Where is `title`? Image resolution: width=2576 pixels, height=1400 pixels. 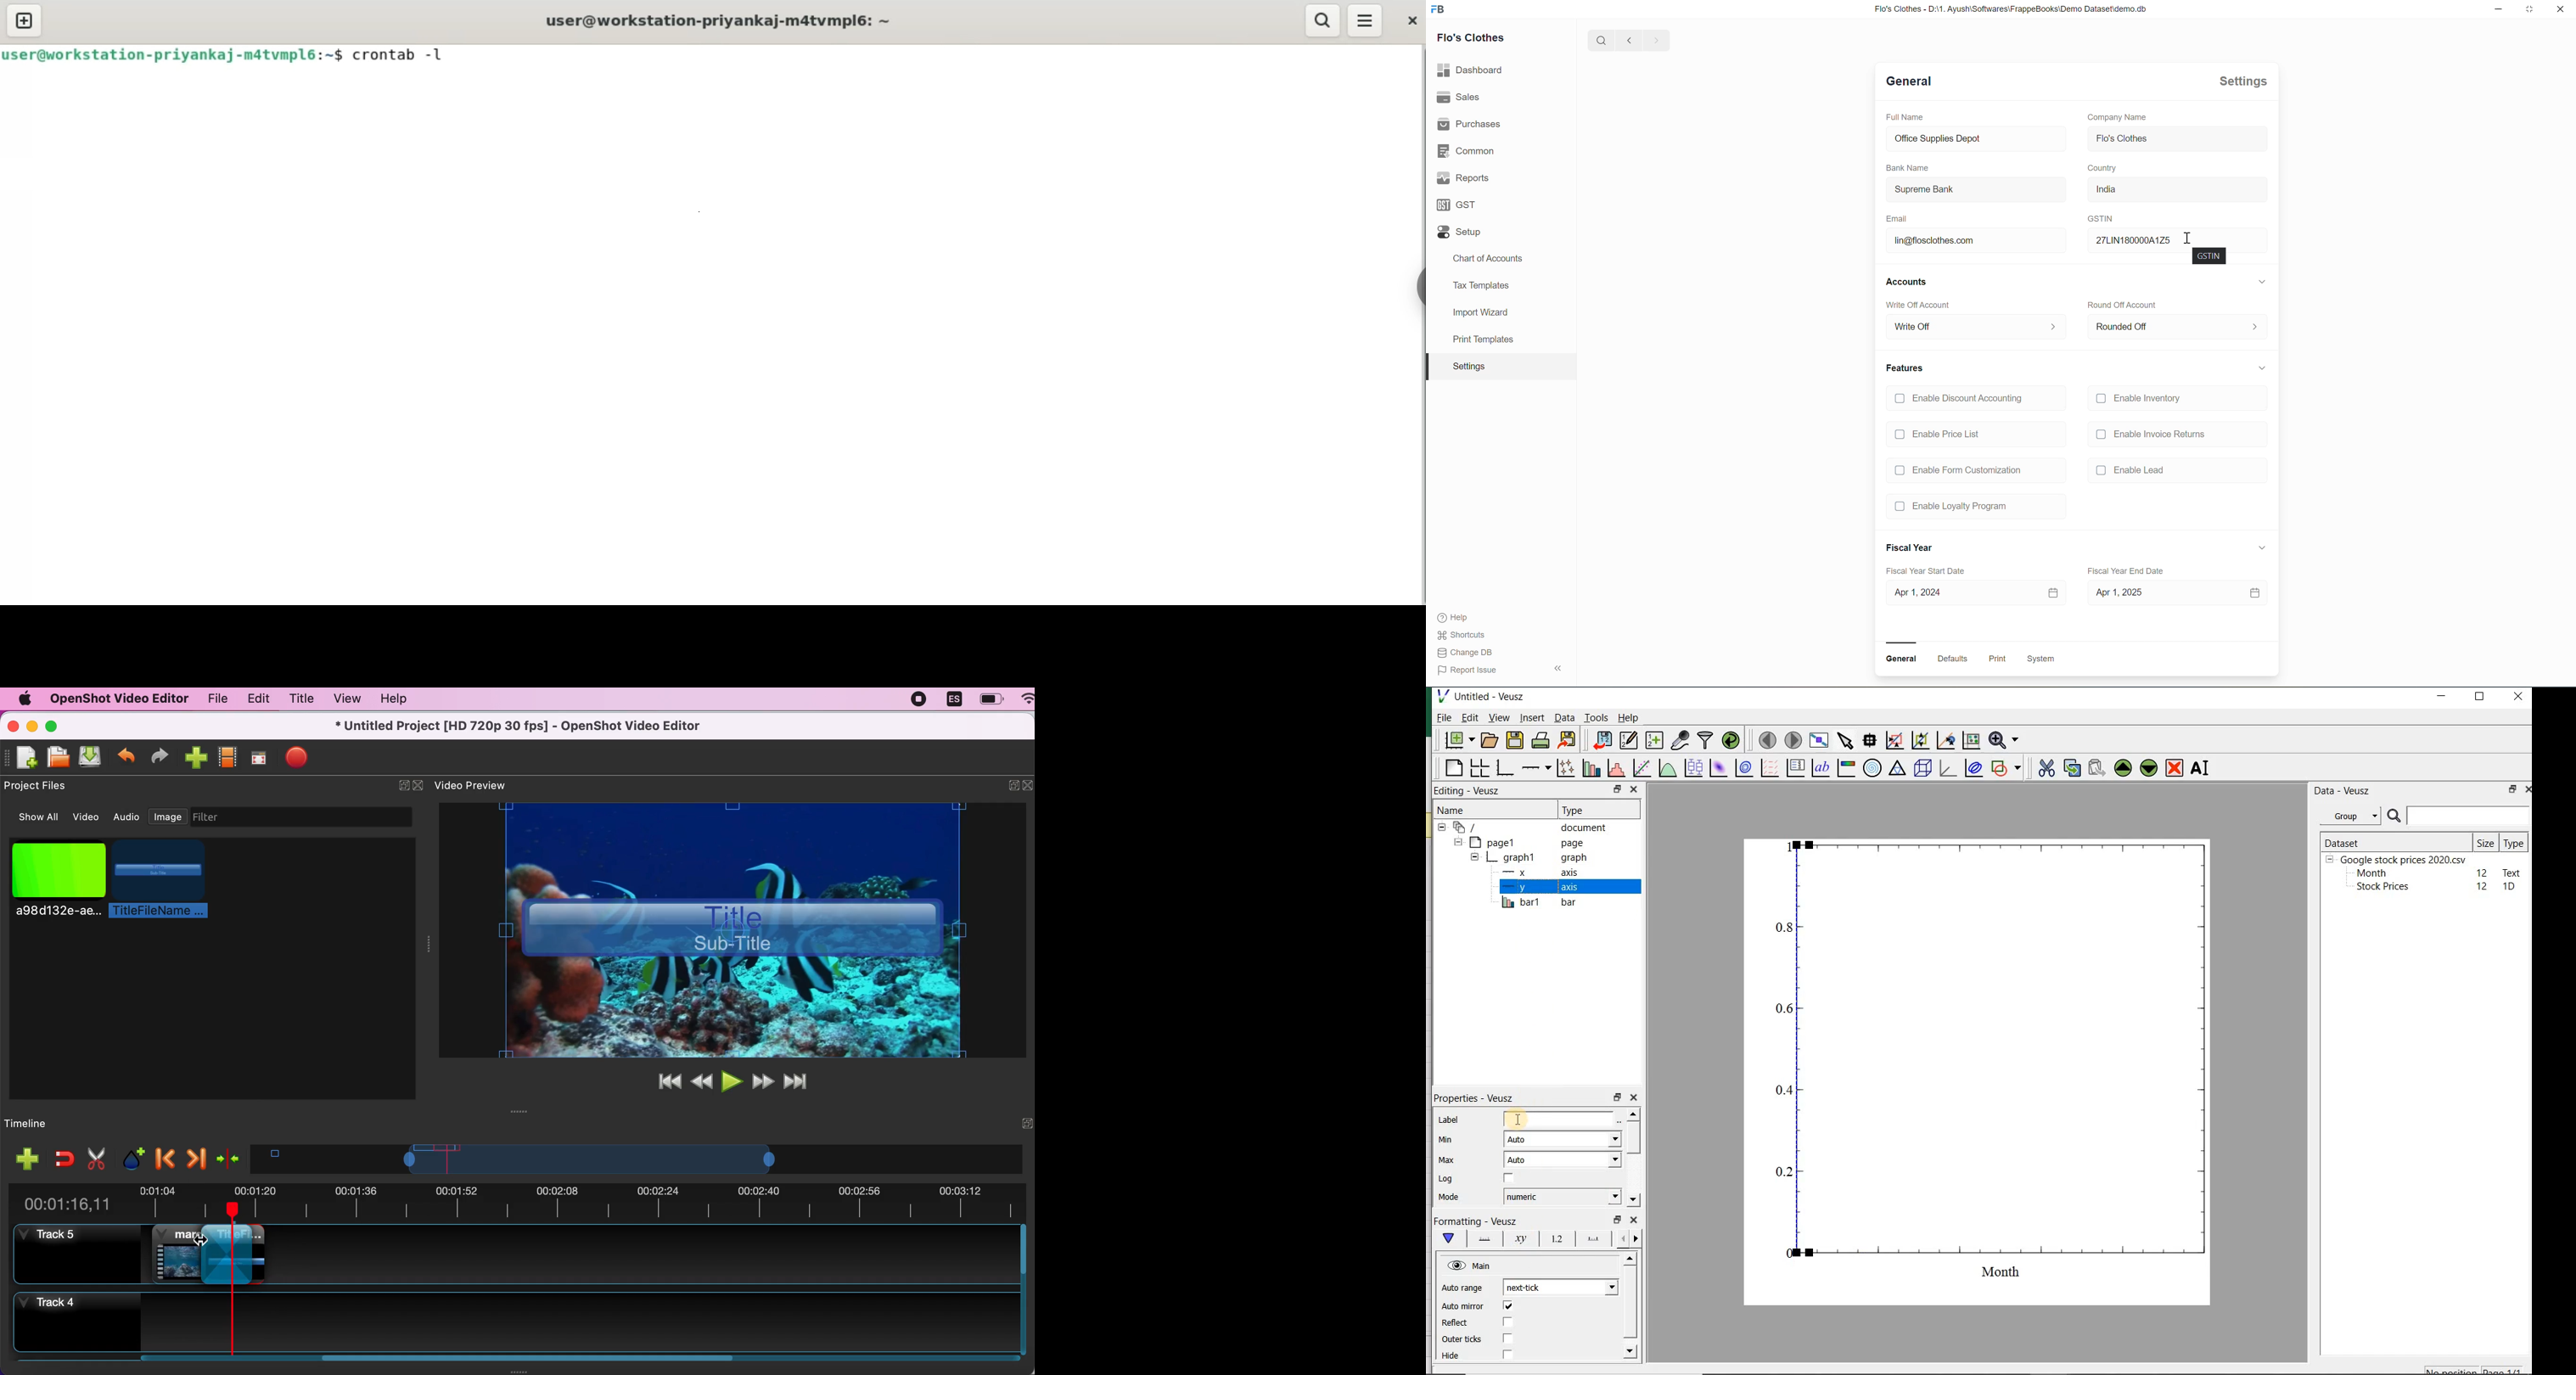 title is located at coordinates (210, 1237).